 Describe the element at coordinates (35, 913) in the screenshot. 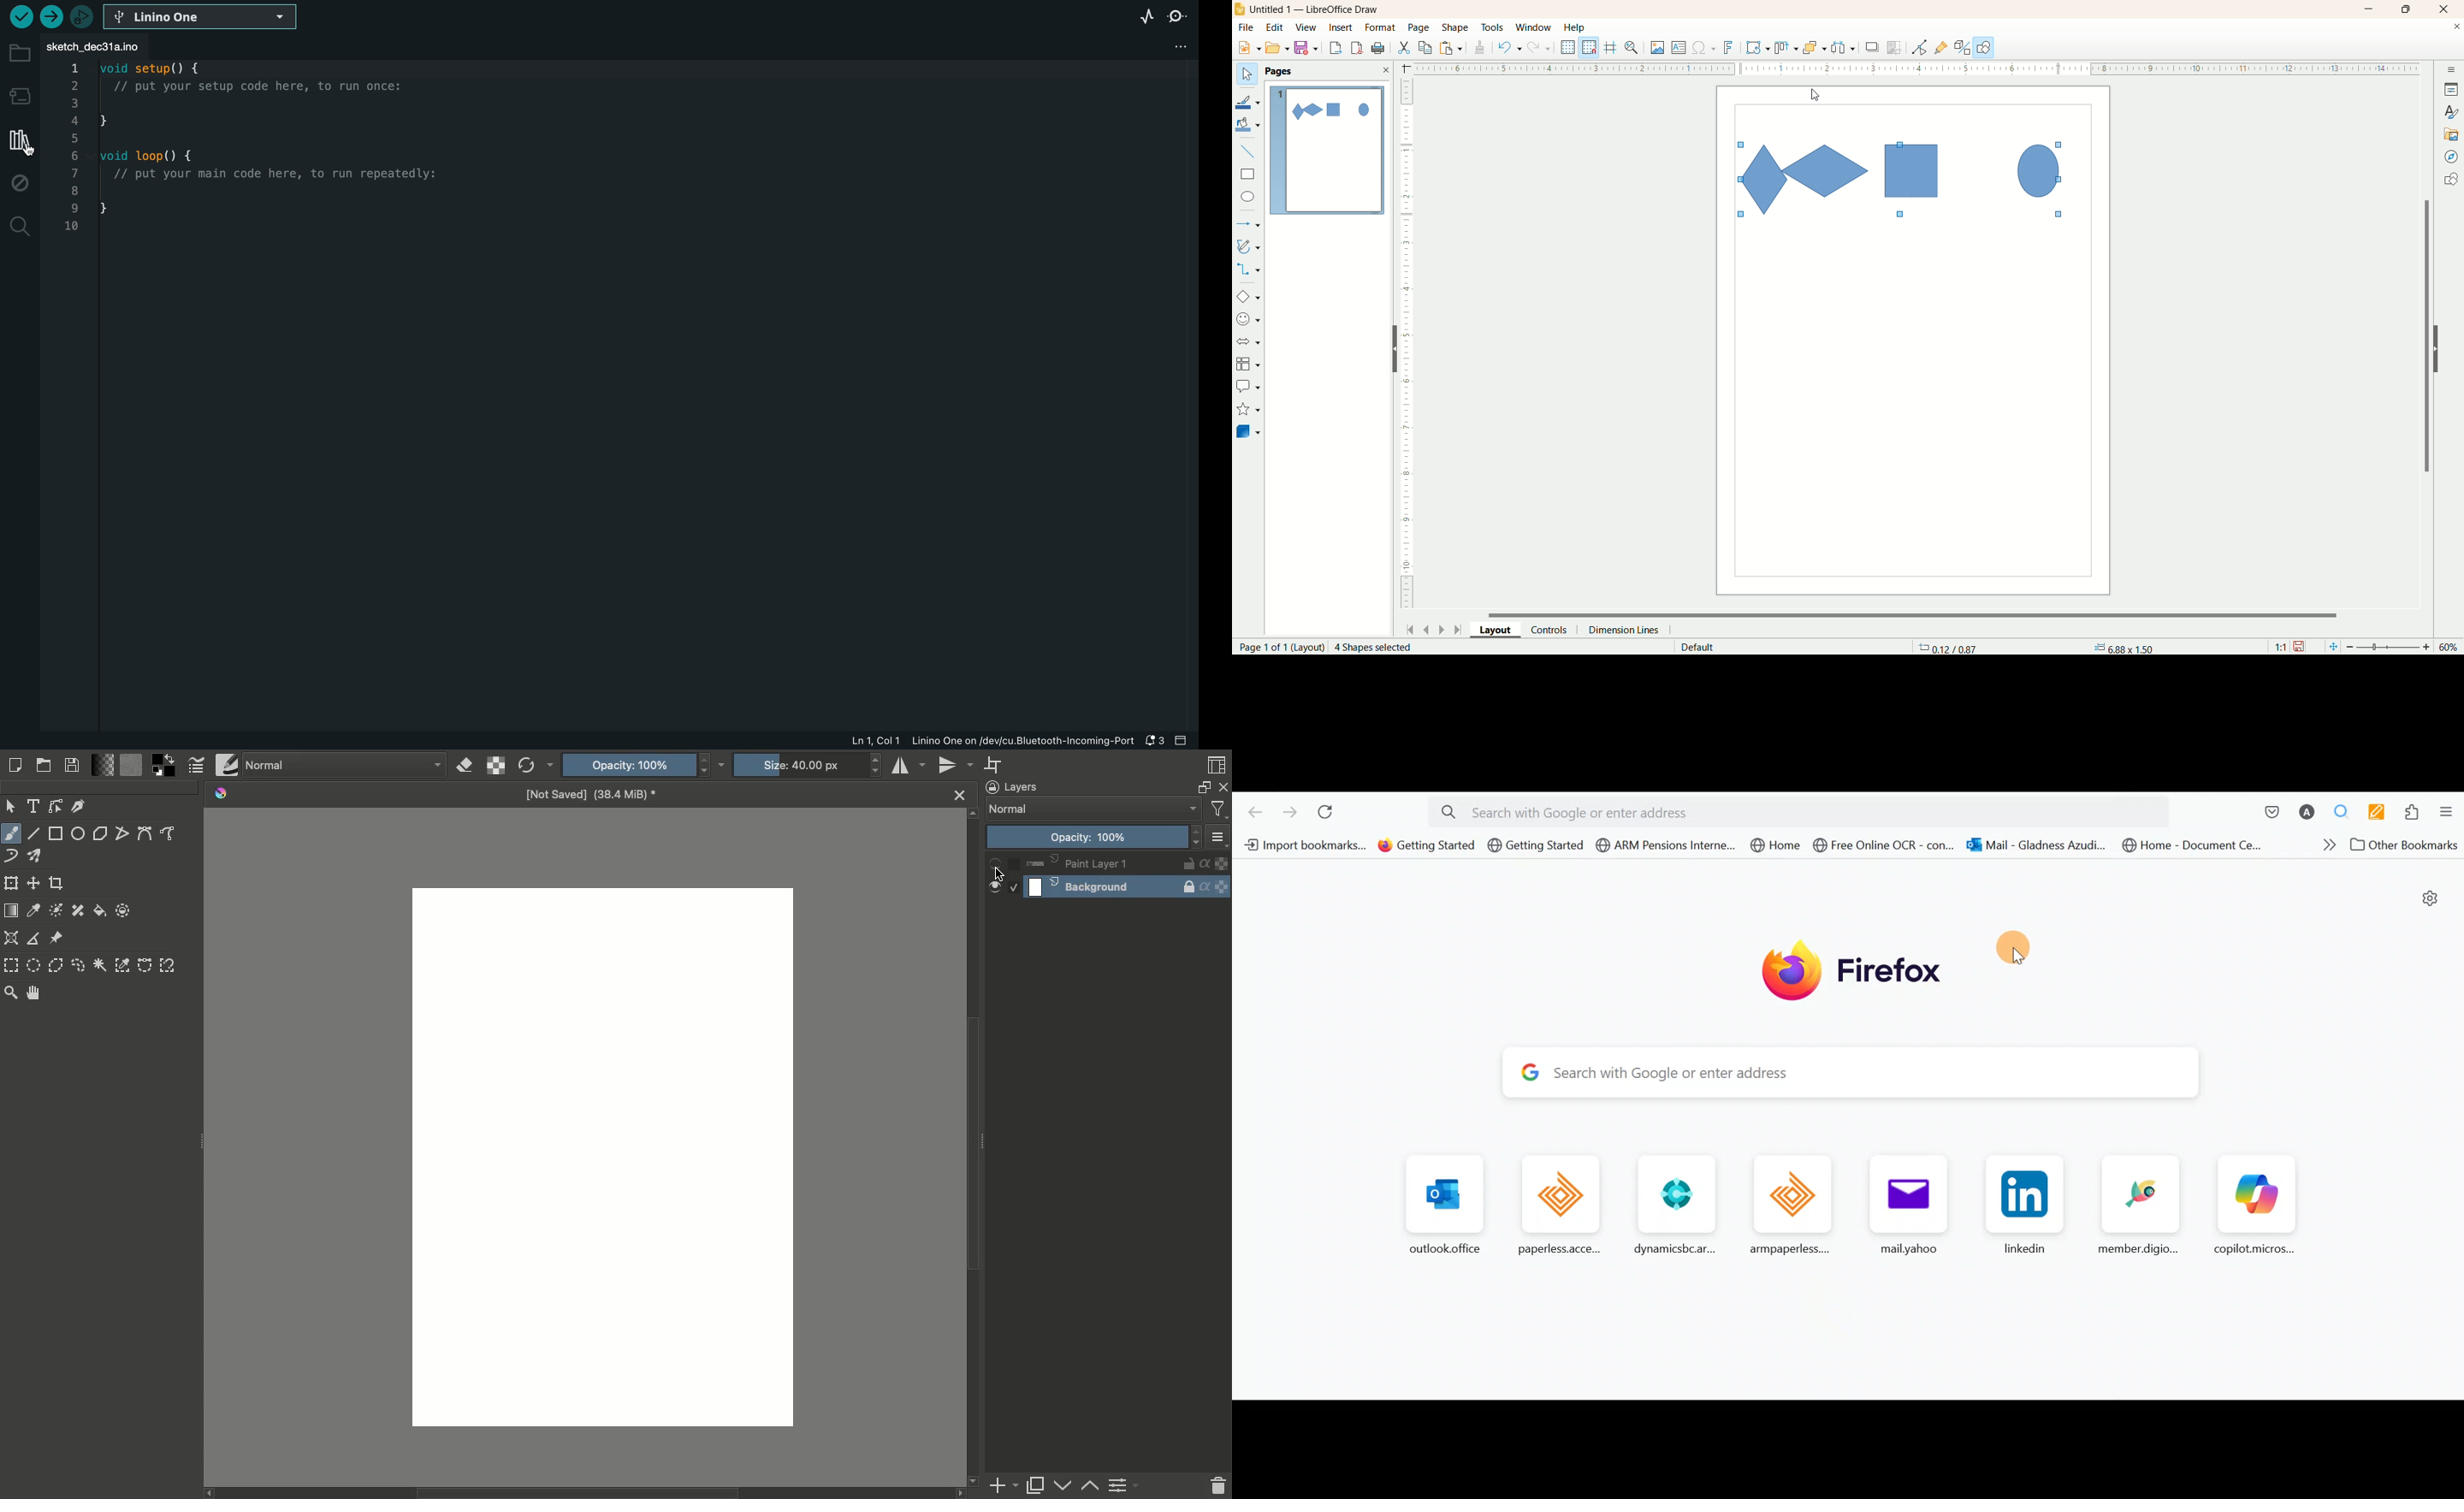

I see `Sample color` at that location.